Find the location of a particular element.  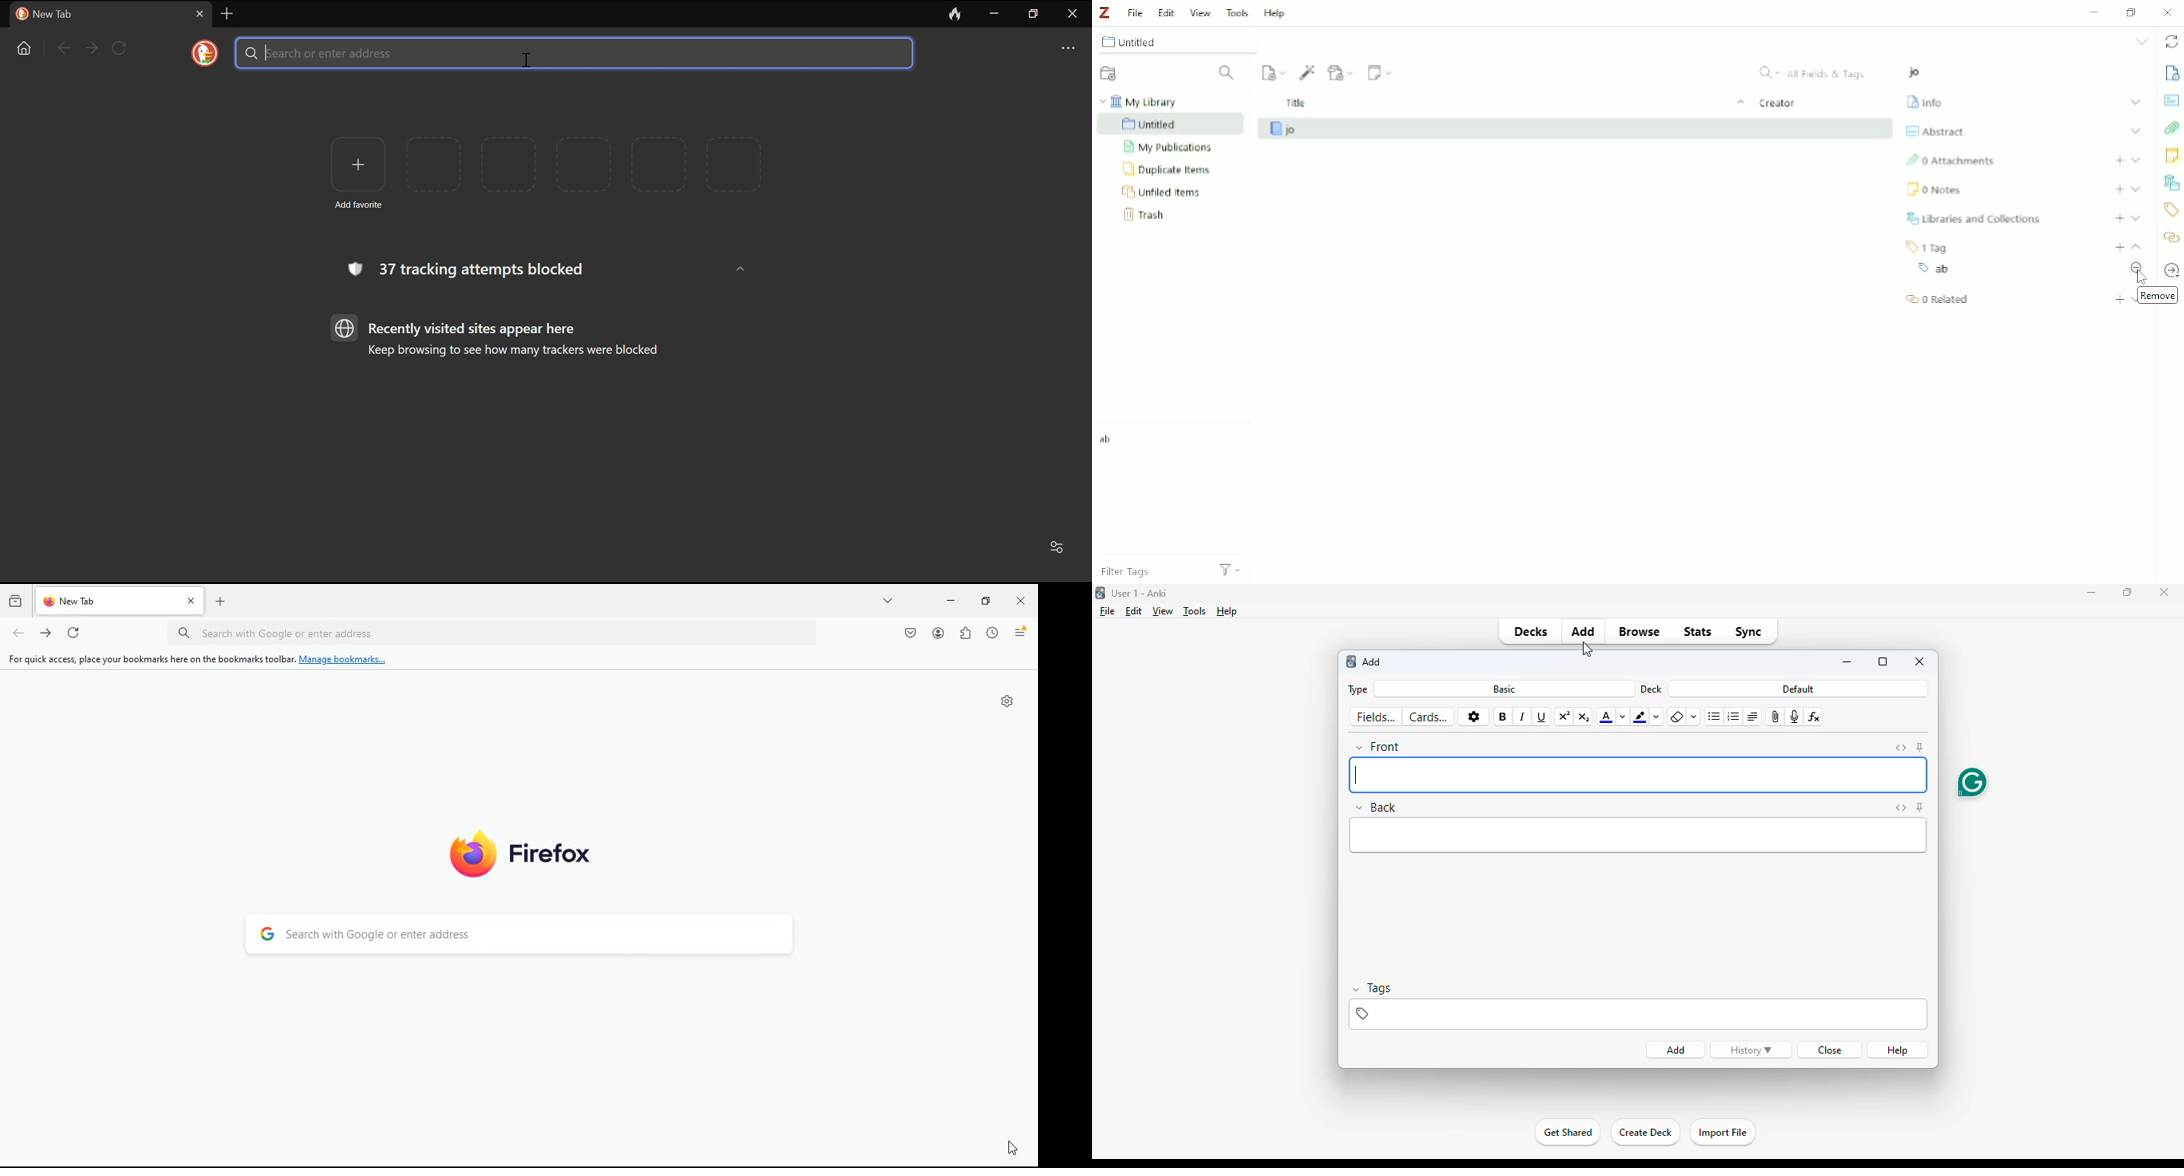

unordered list is located at coordinates (1715, 718).